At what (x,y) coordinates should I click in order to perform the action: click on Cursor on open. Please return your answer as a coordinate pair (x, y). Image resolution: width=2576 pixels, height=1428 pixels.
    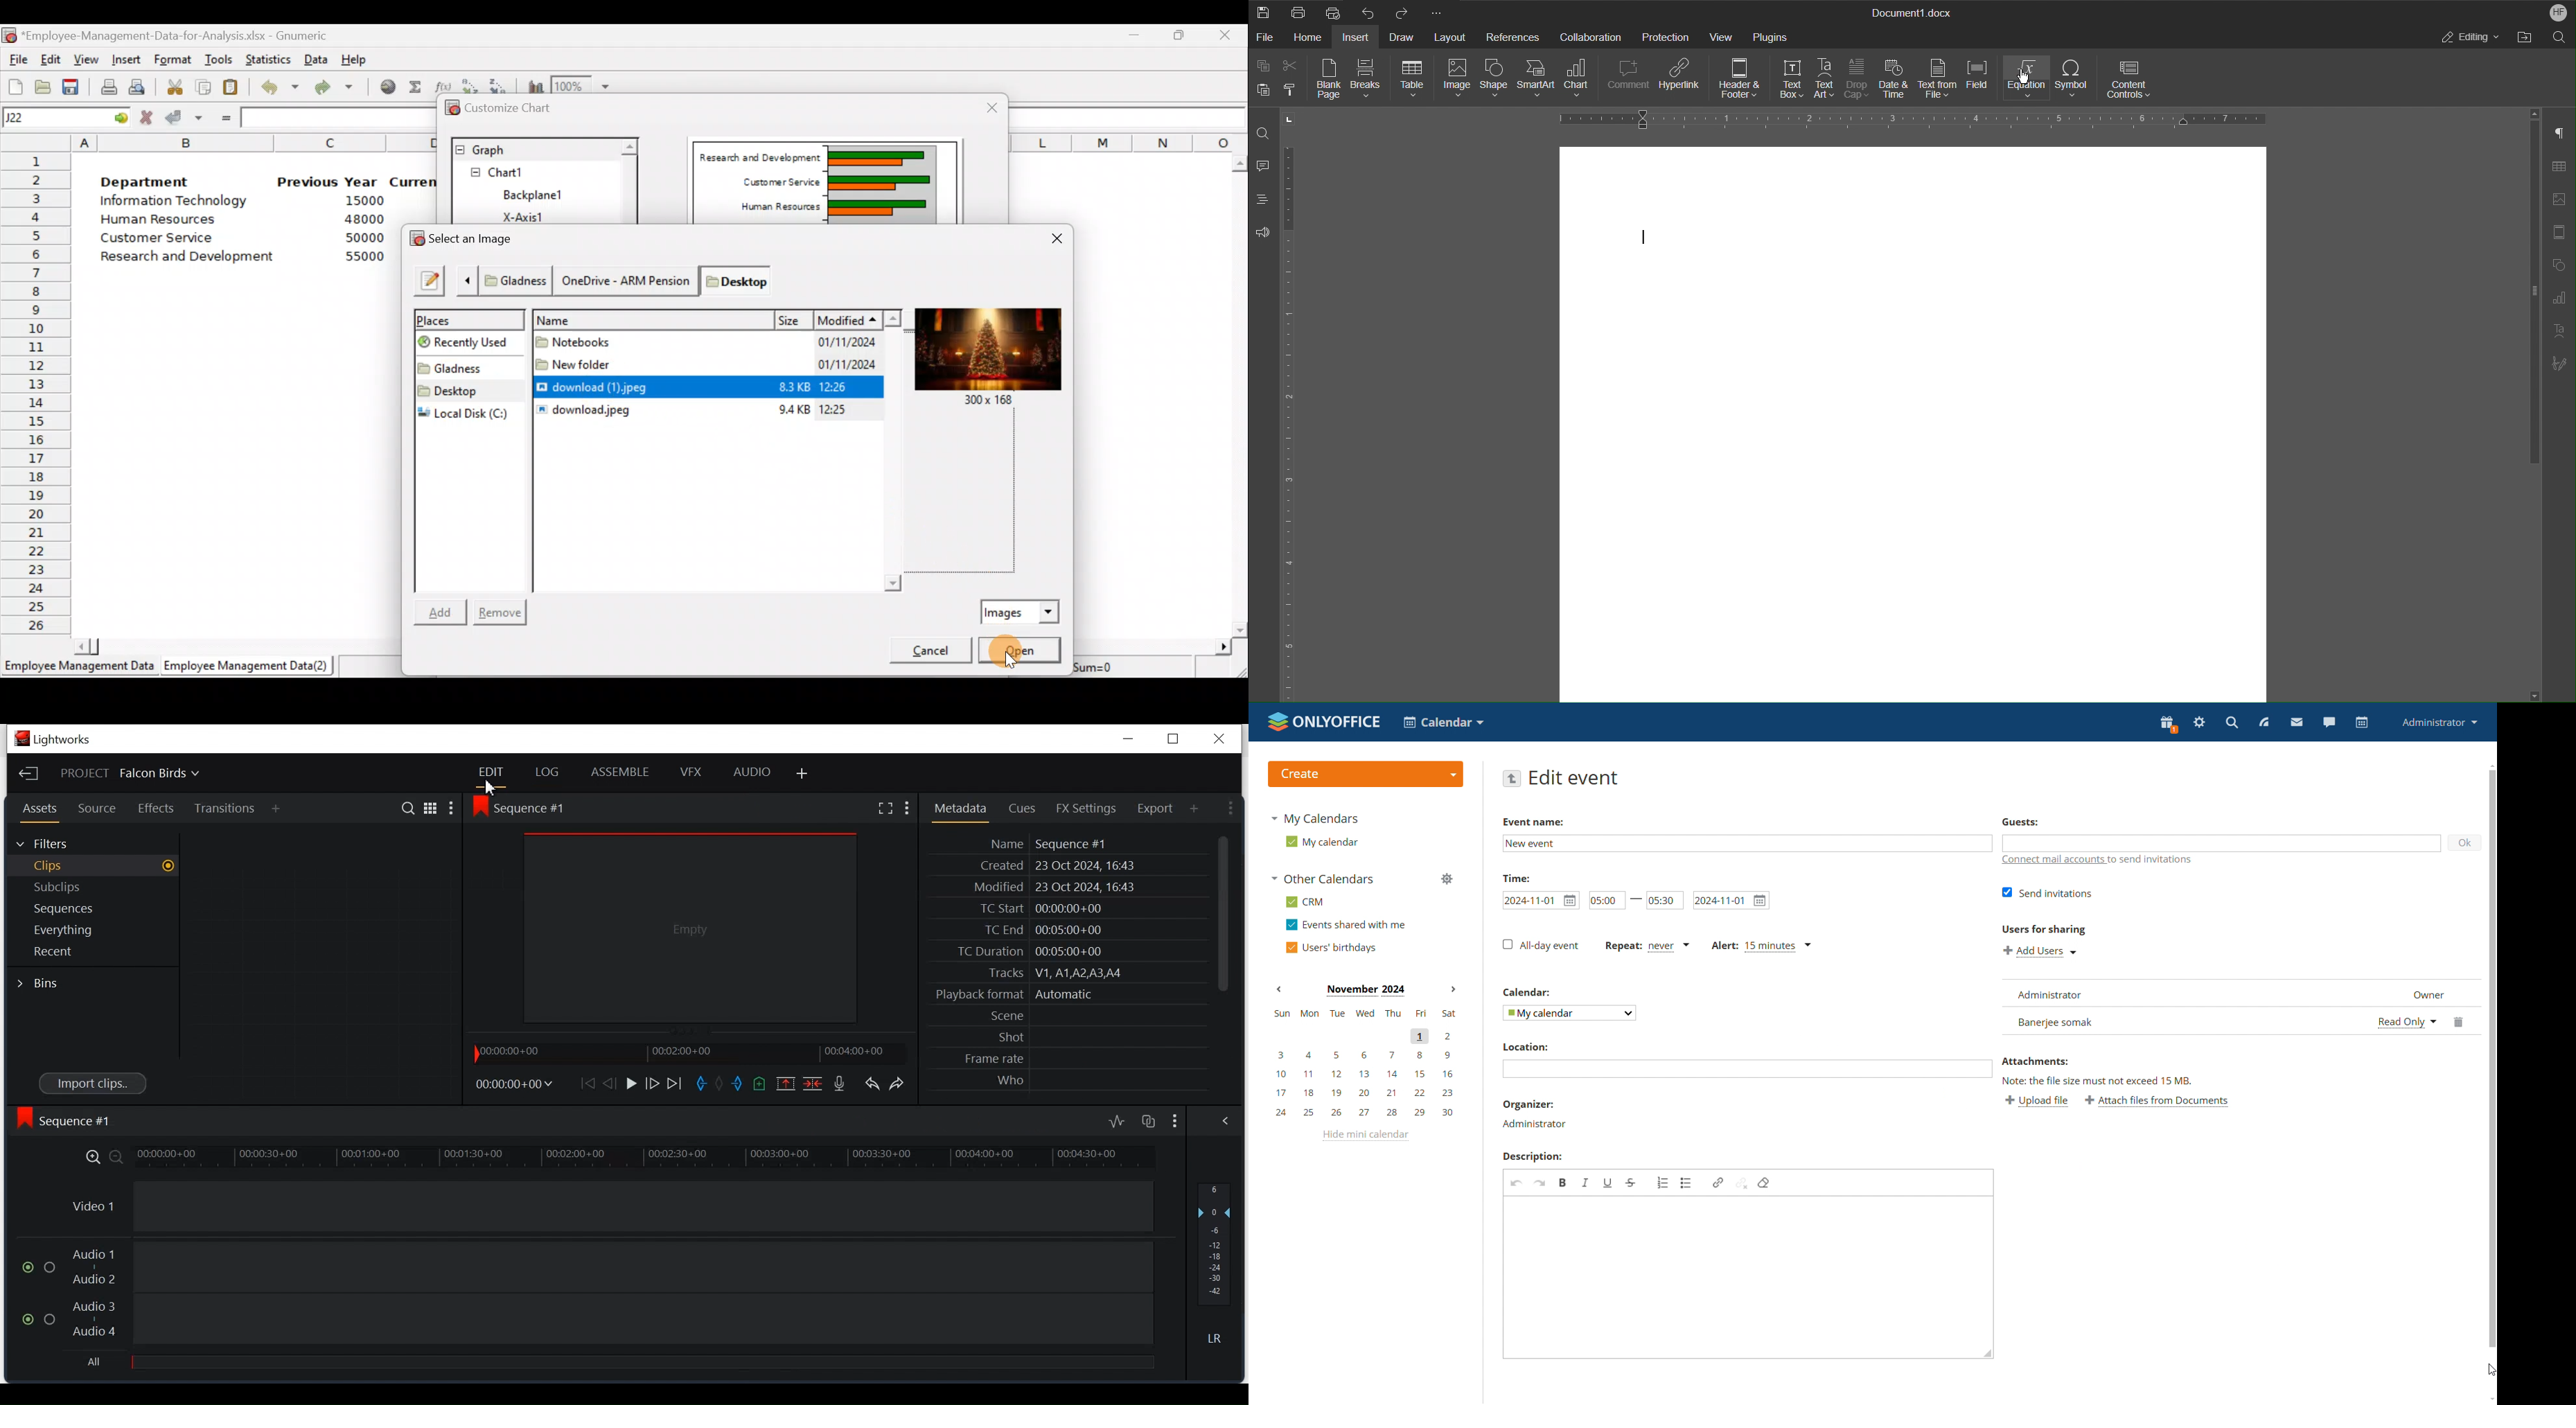
    Looking at the image, I should click on (1034, 649).